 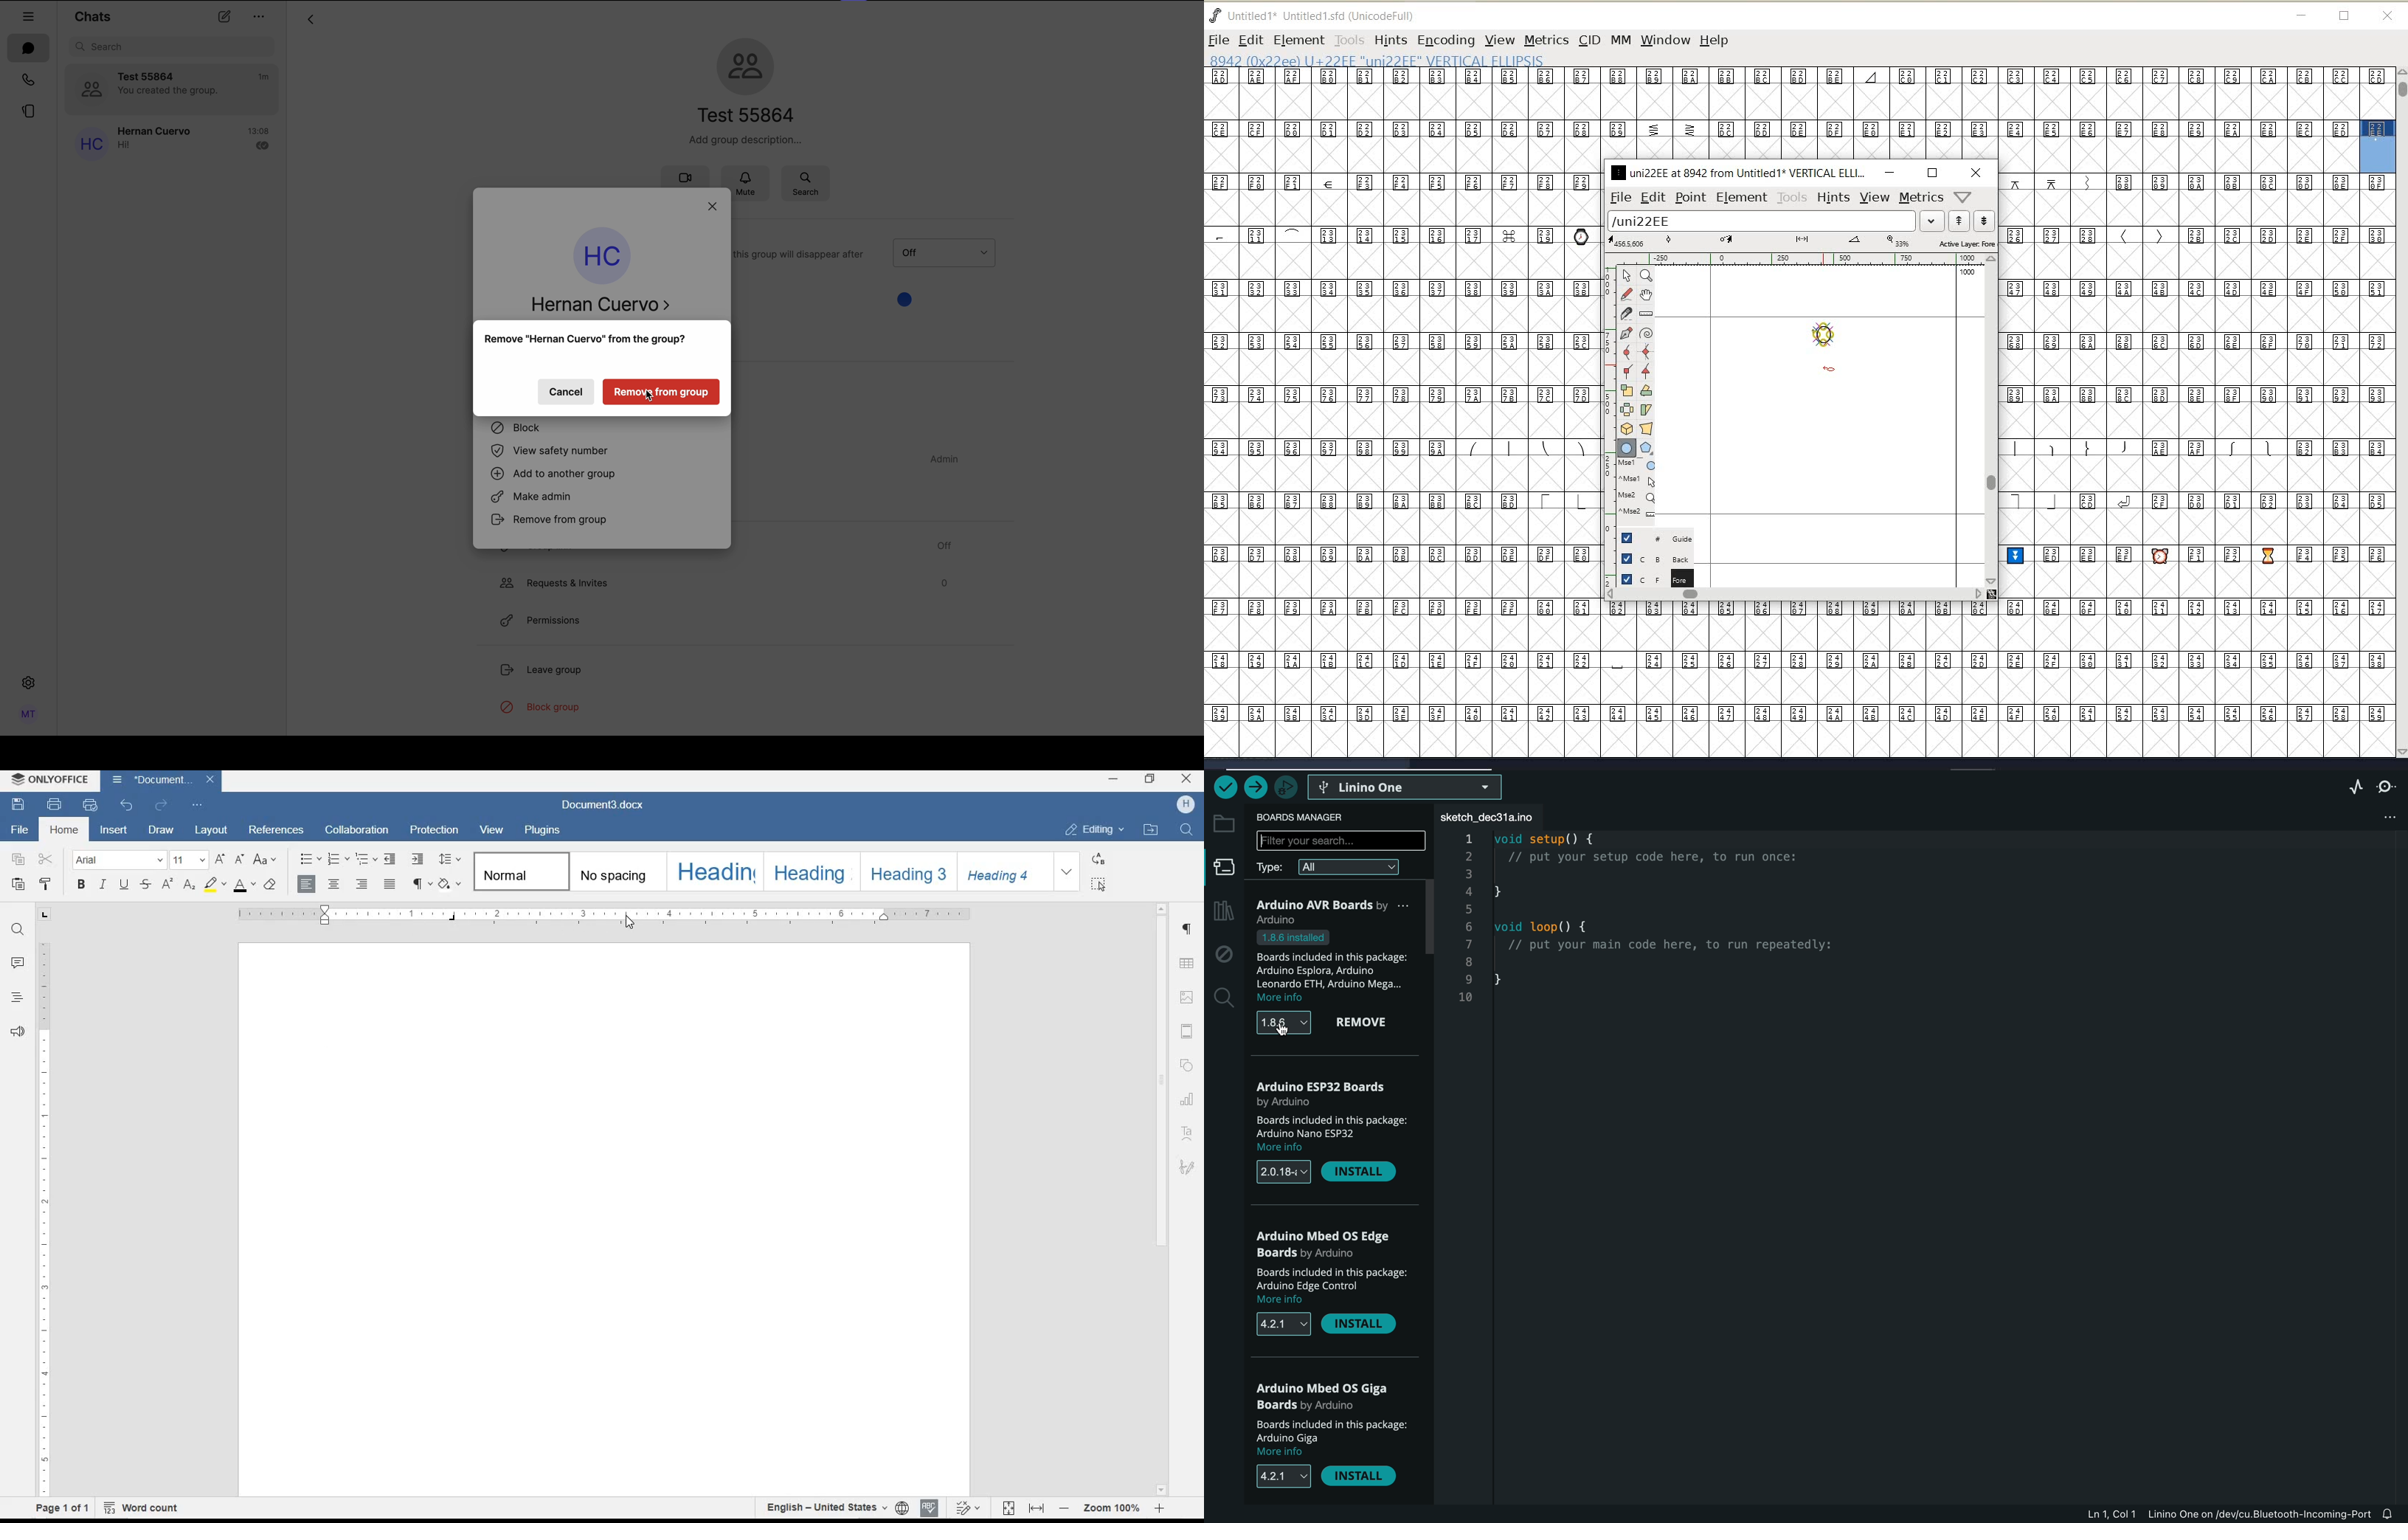 What do you see at coordinates (1298, 40) in the screenshot?
I see `ELEMENT` at bounding box center [1298, 40].